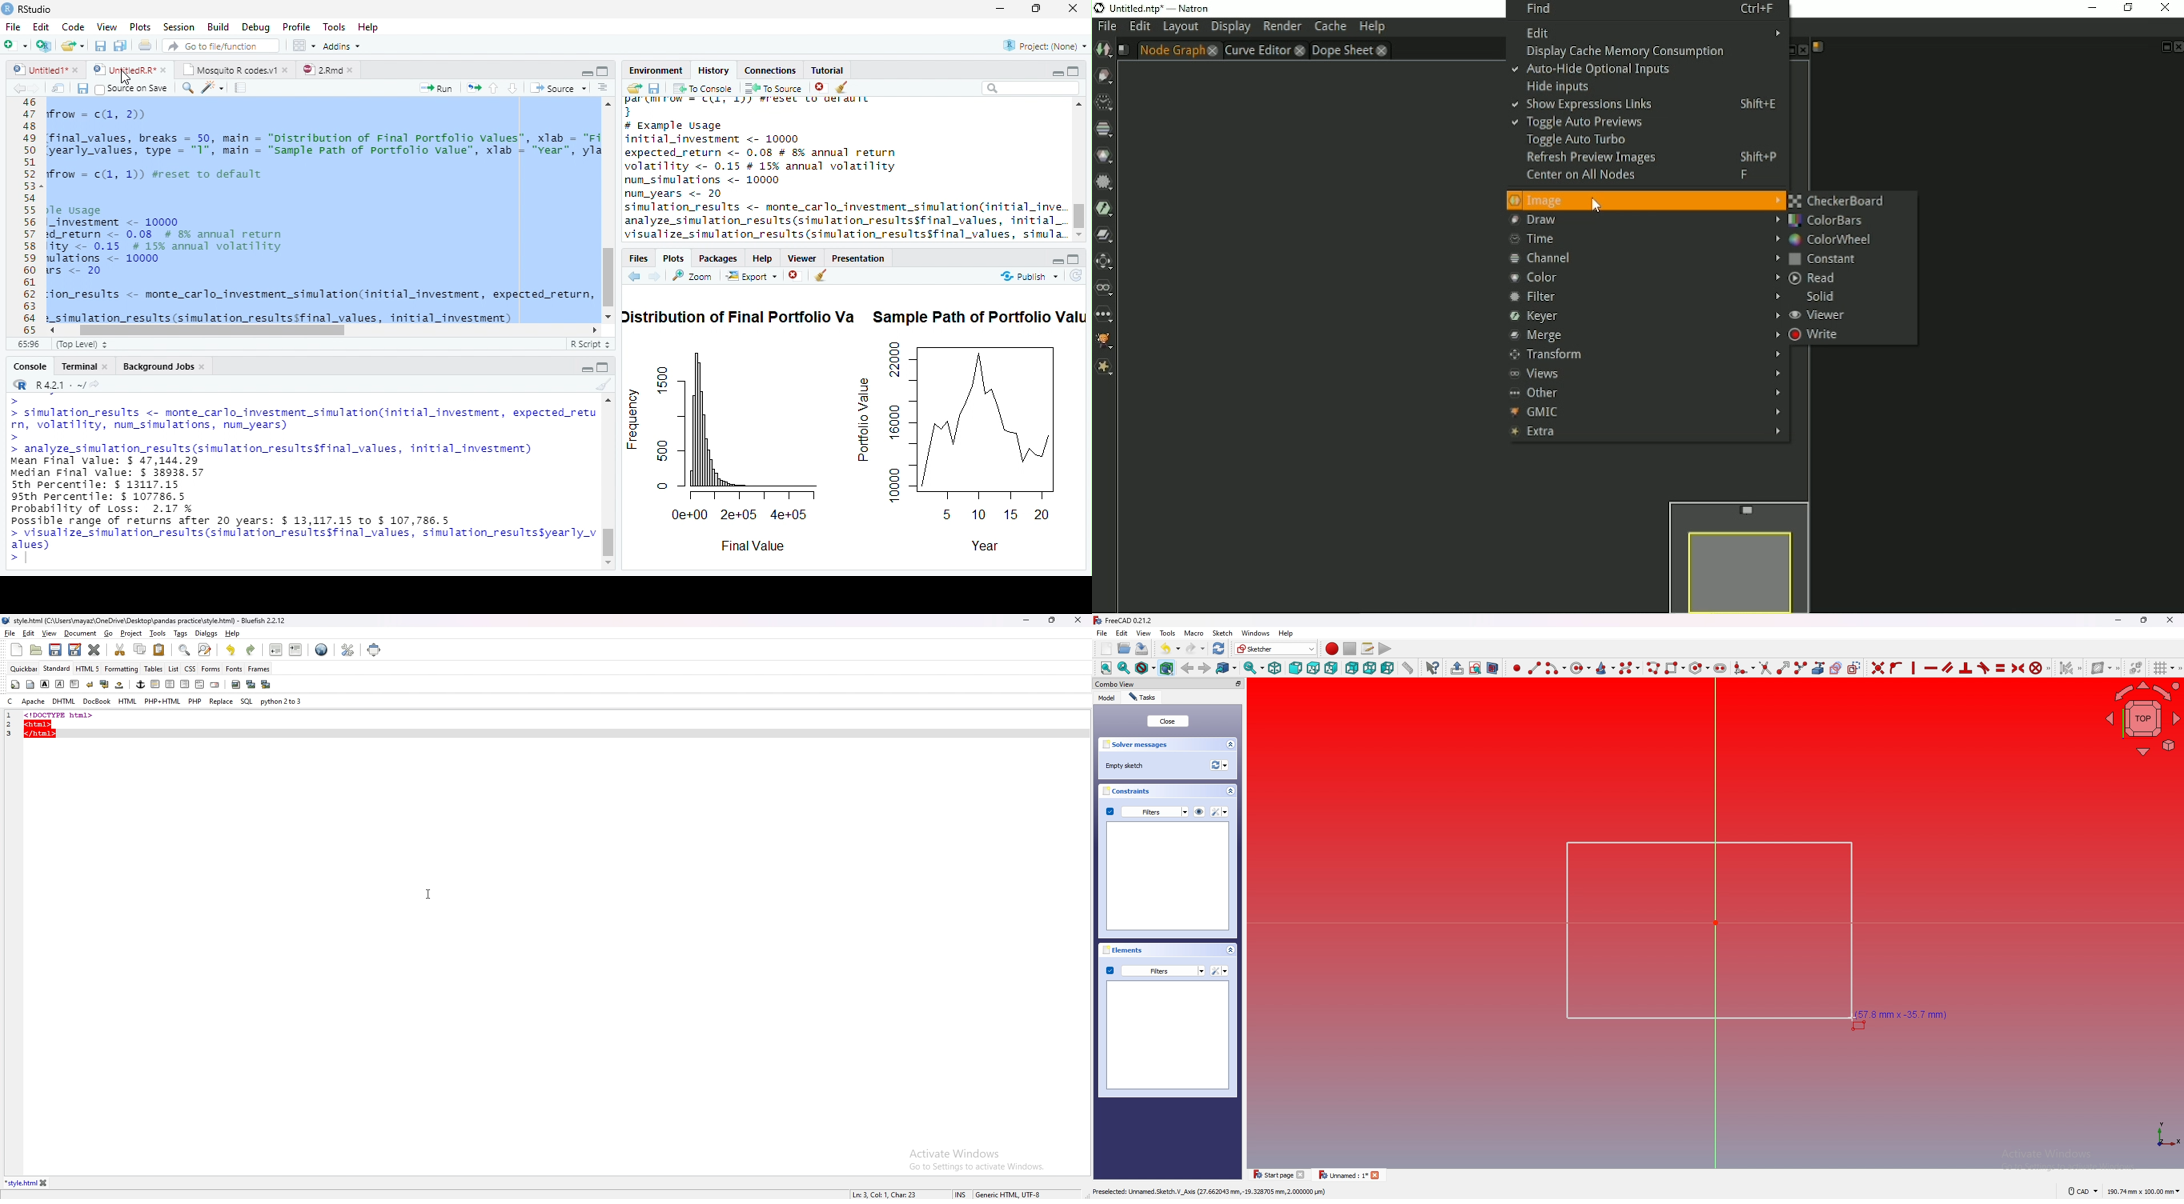 This screenshot has height=1204, width=2184. What do you see at coordinates (246, 701) in the screenshot?
I see `sql` at bounding box center [246, 701].